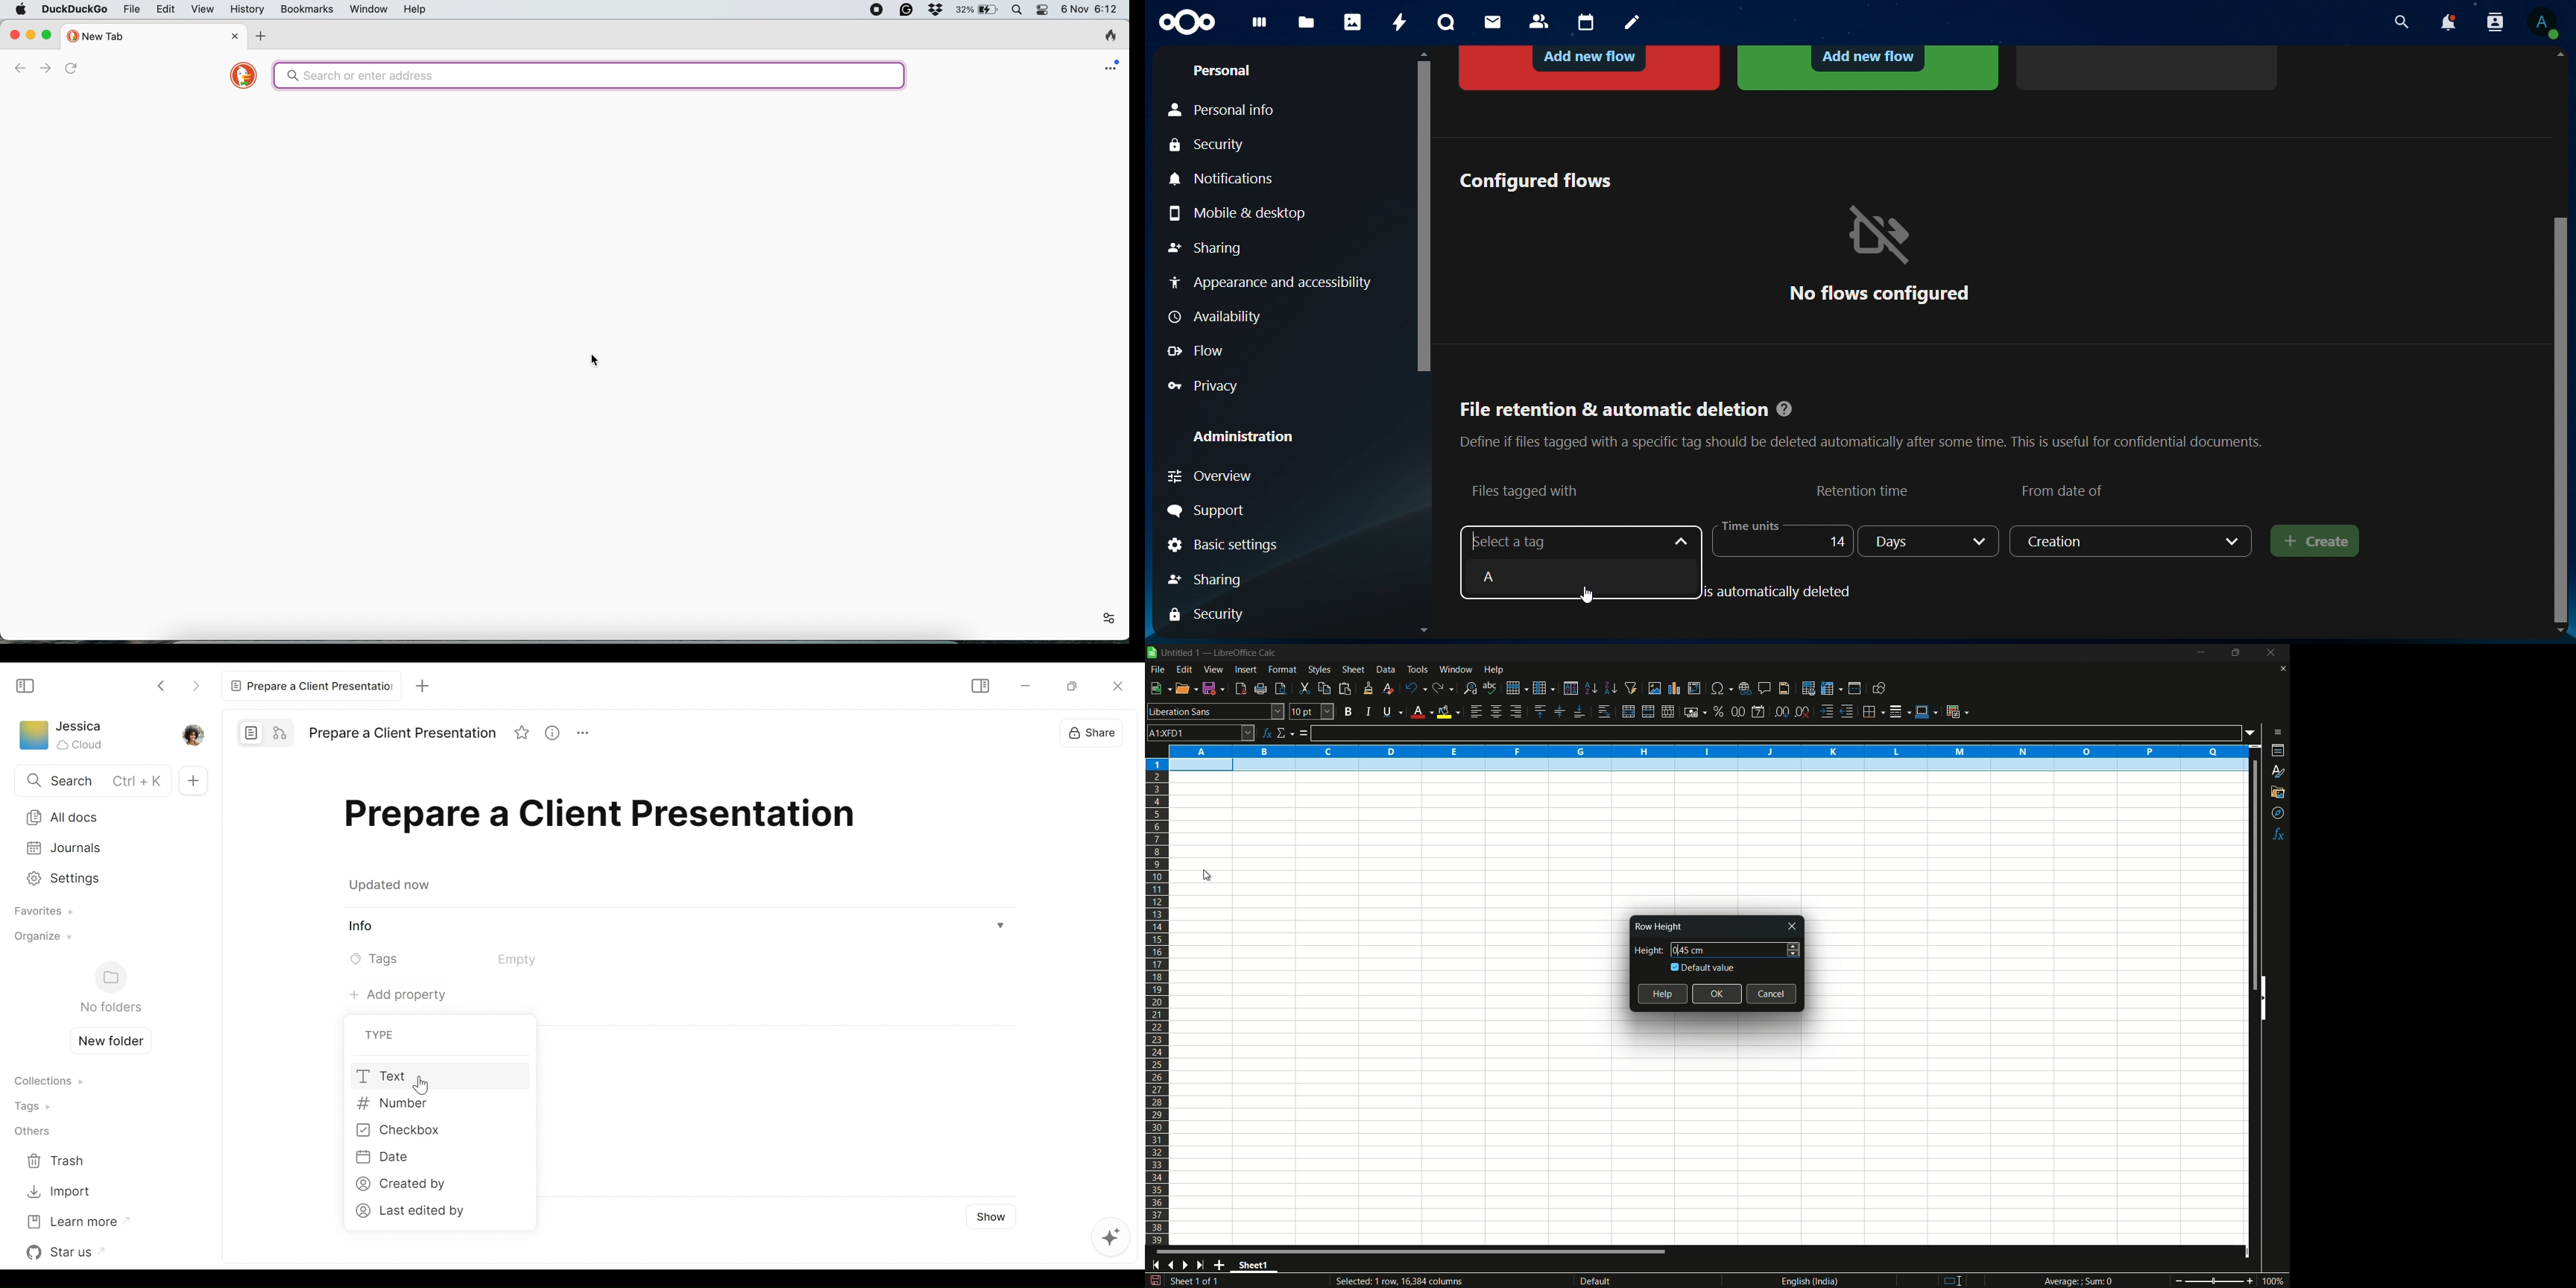 Image resolution: width=2576 pixels, height=1288 pixels. Describe the element at coordinates (1397, 1280) in the screenshot. I see `Selected: 1 row, 16,384 columns` at that location.